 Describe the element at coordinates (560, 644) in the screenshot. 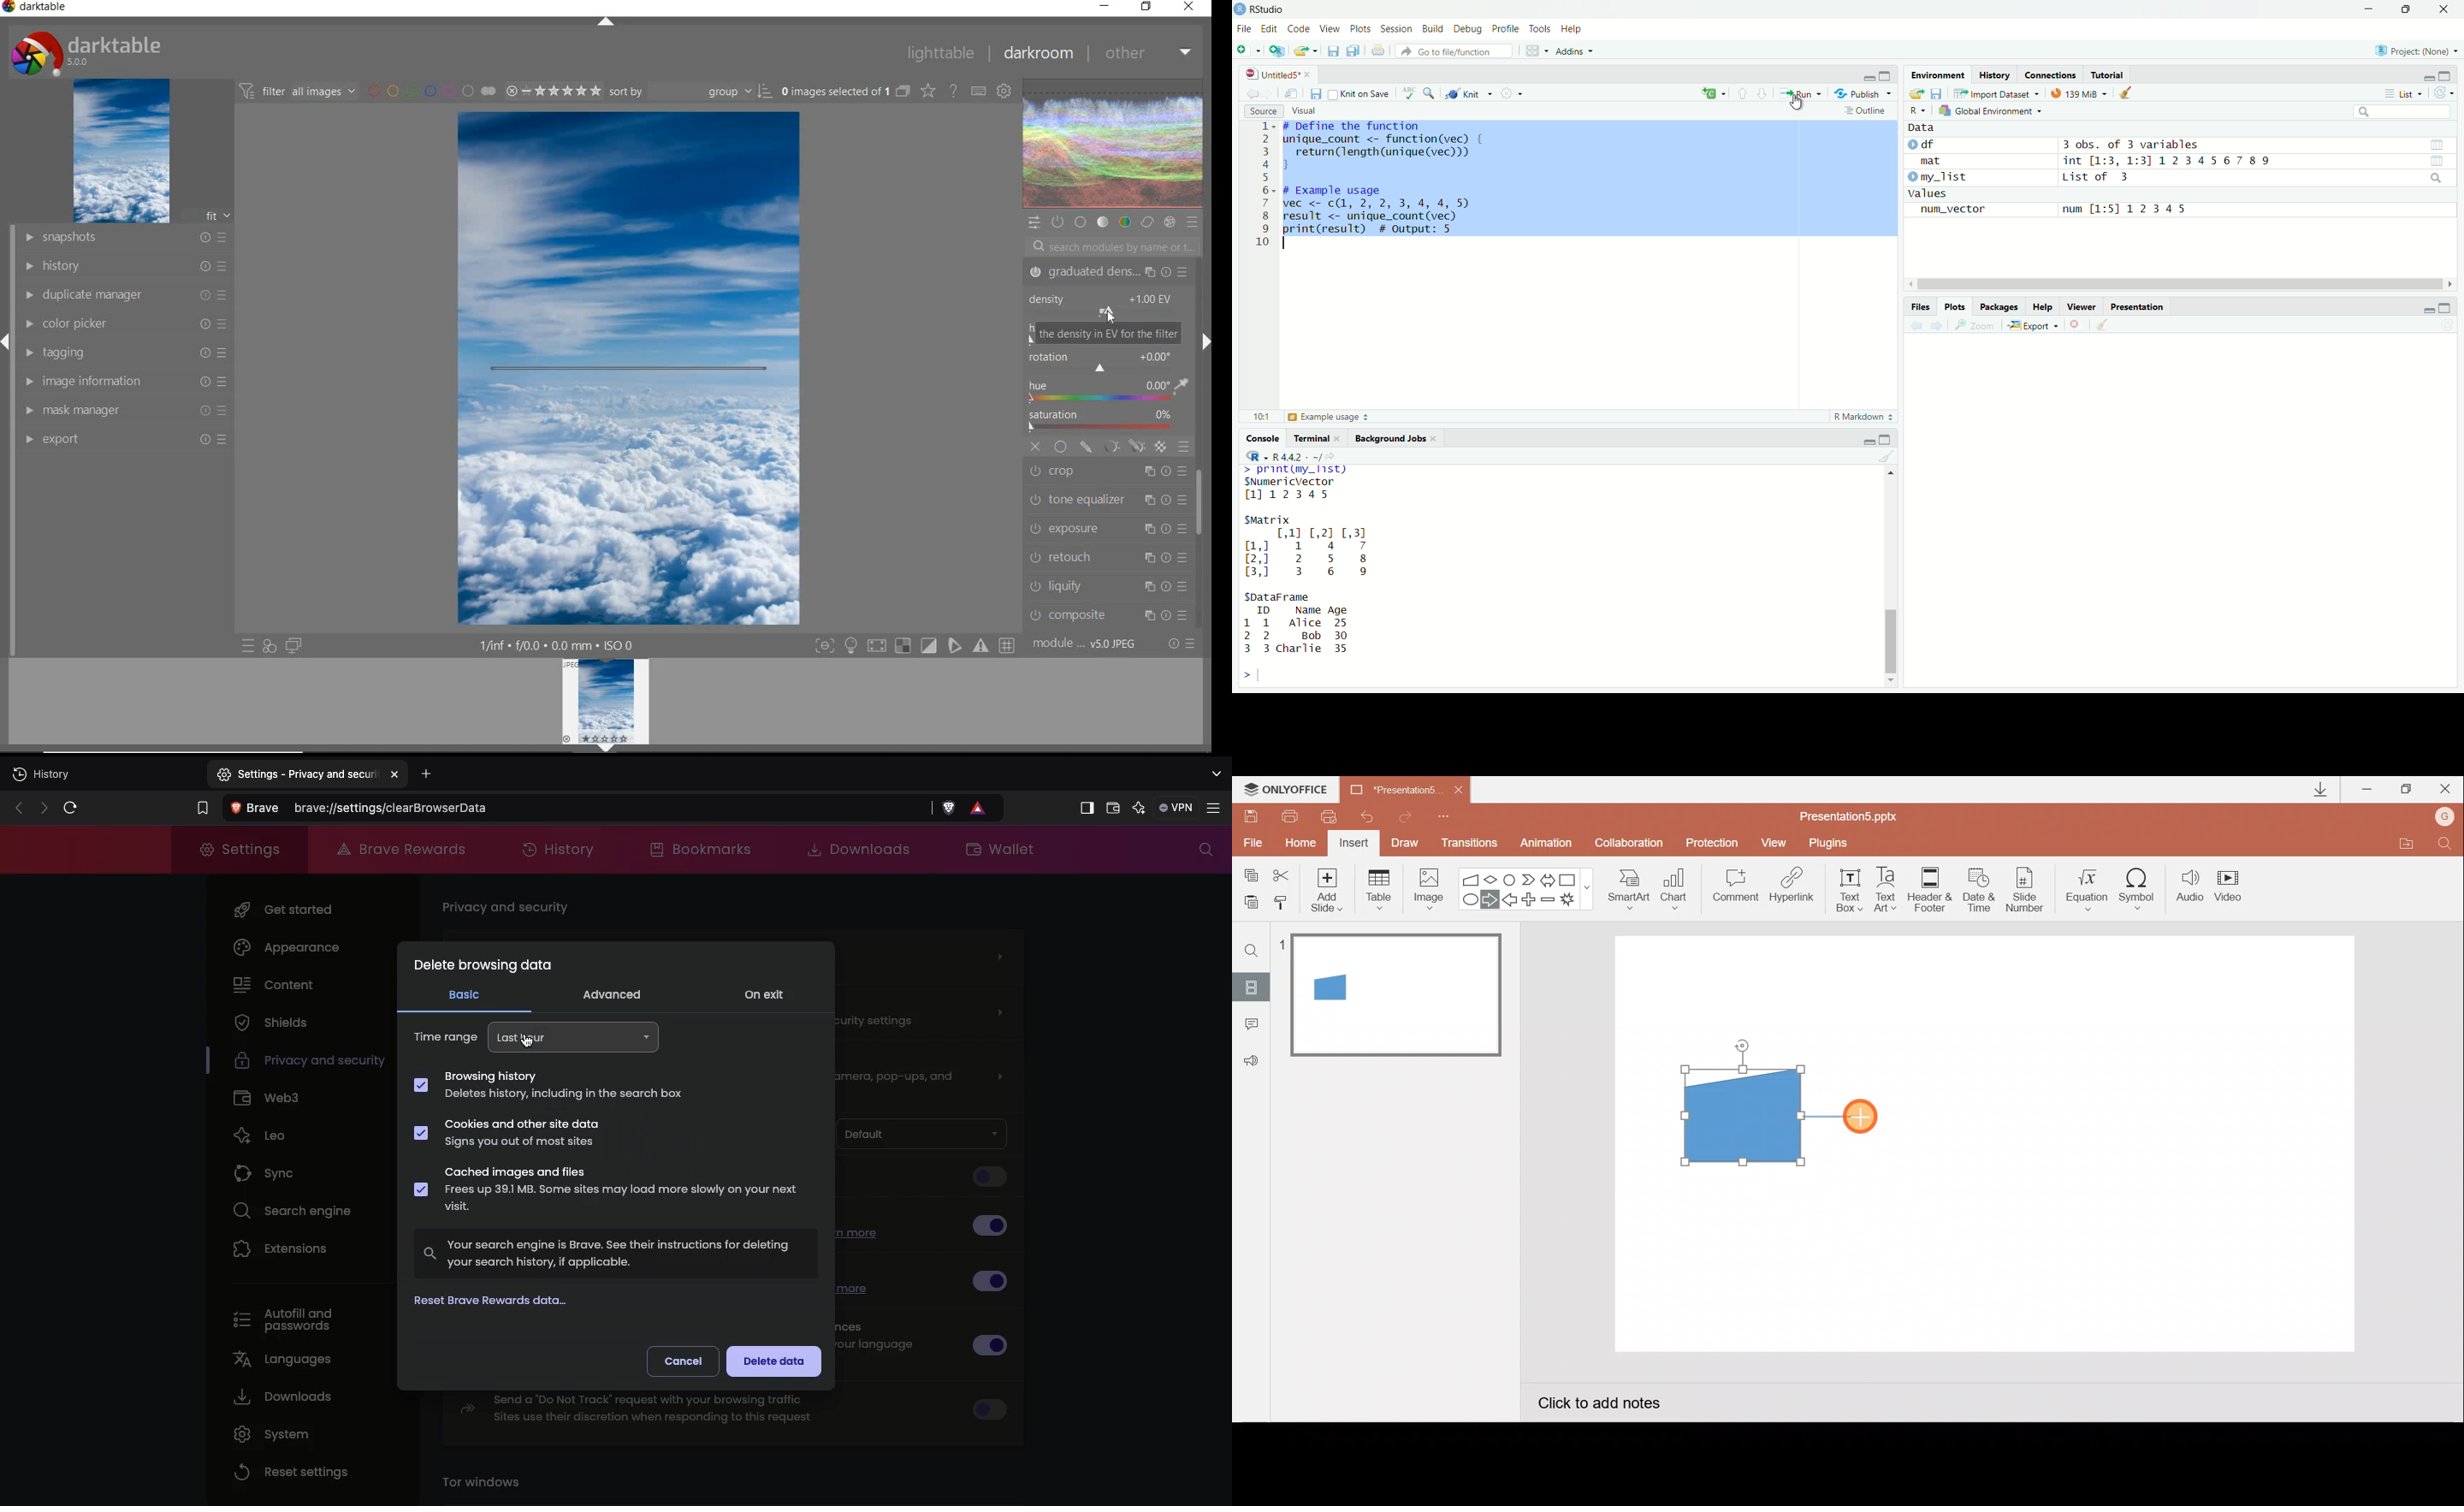

I see `1/inf f/0.0 0.0 mm ISO 0` at that location.